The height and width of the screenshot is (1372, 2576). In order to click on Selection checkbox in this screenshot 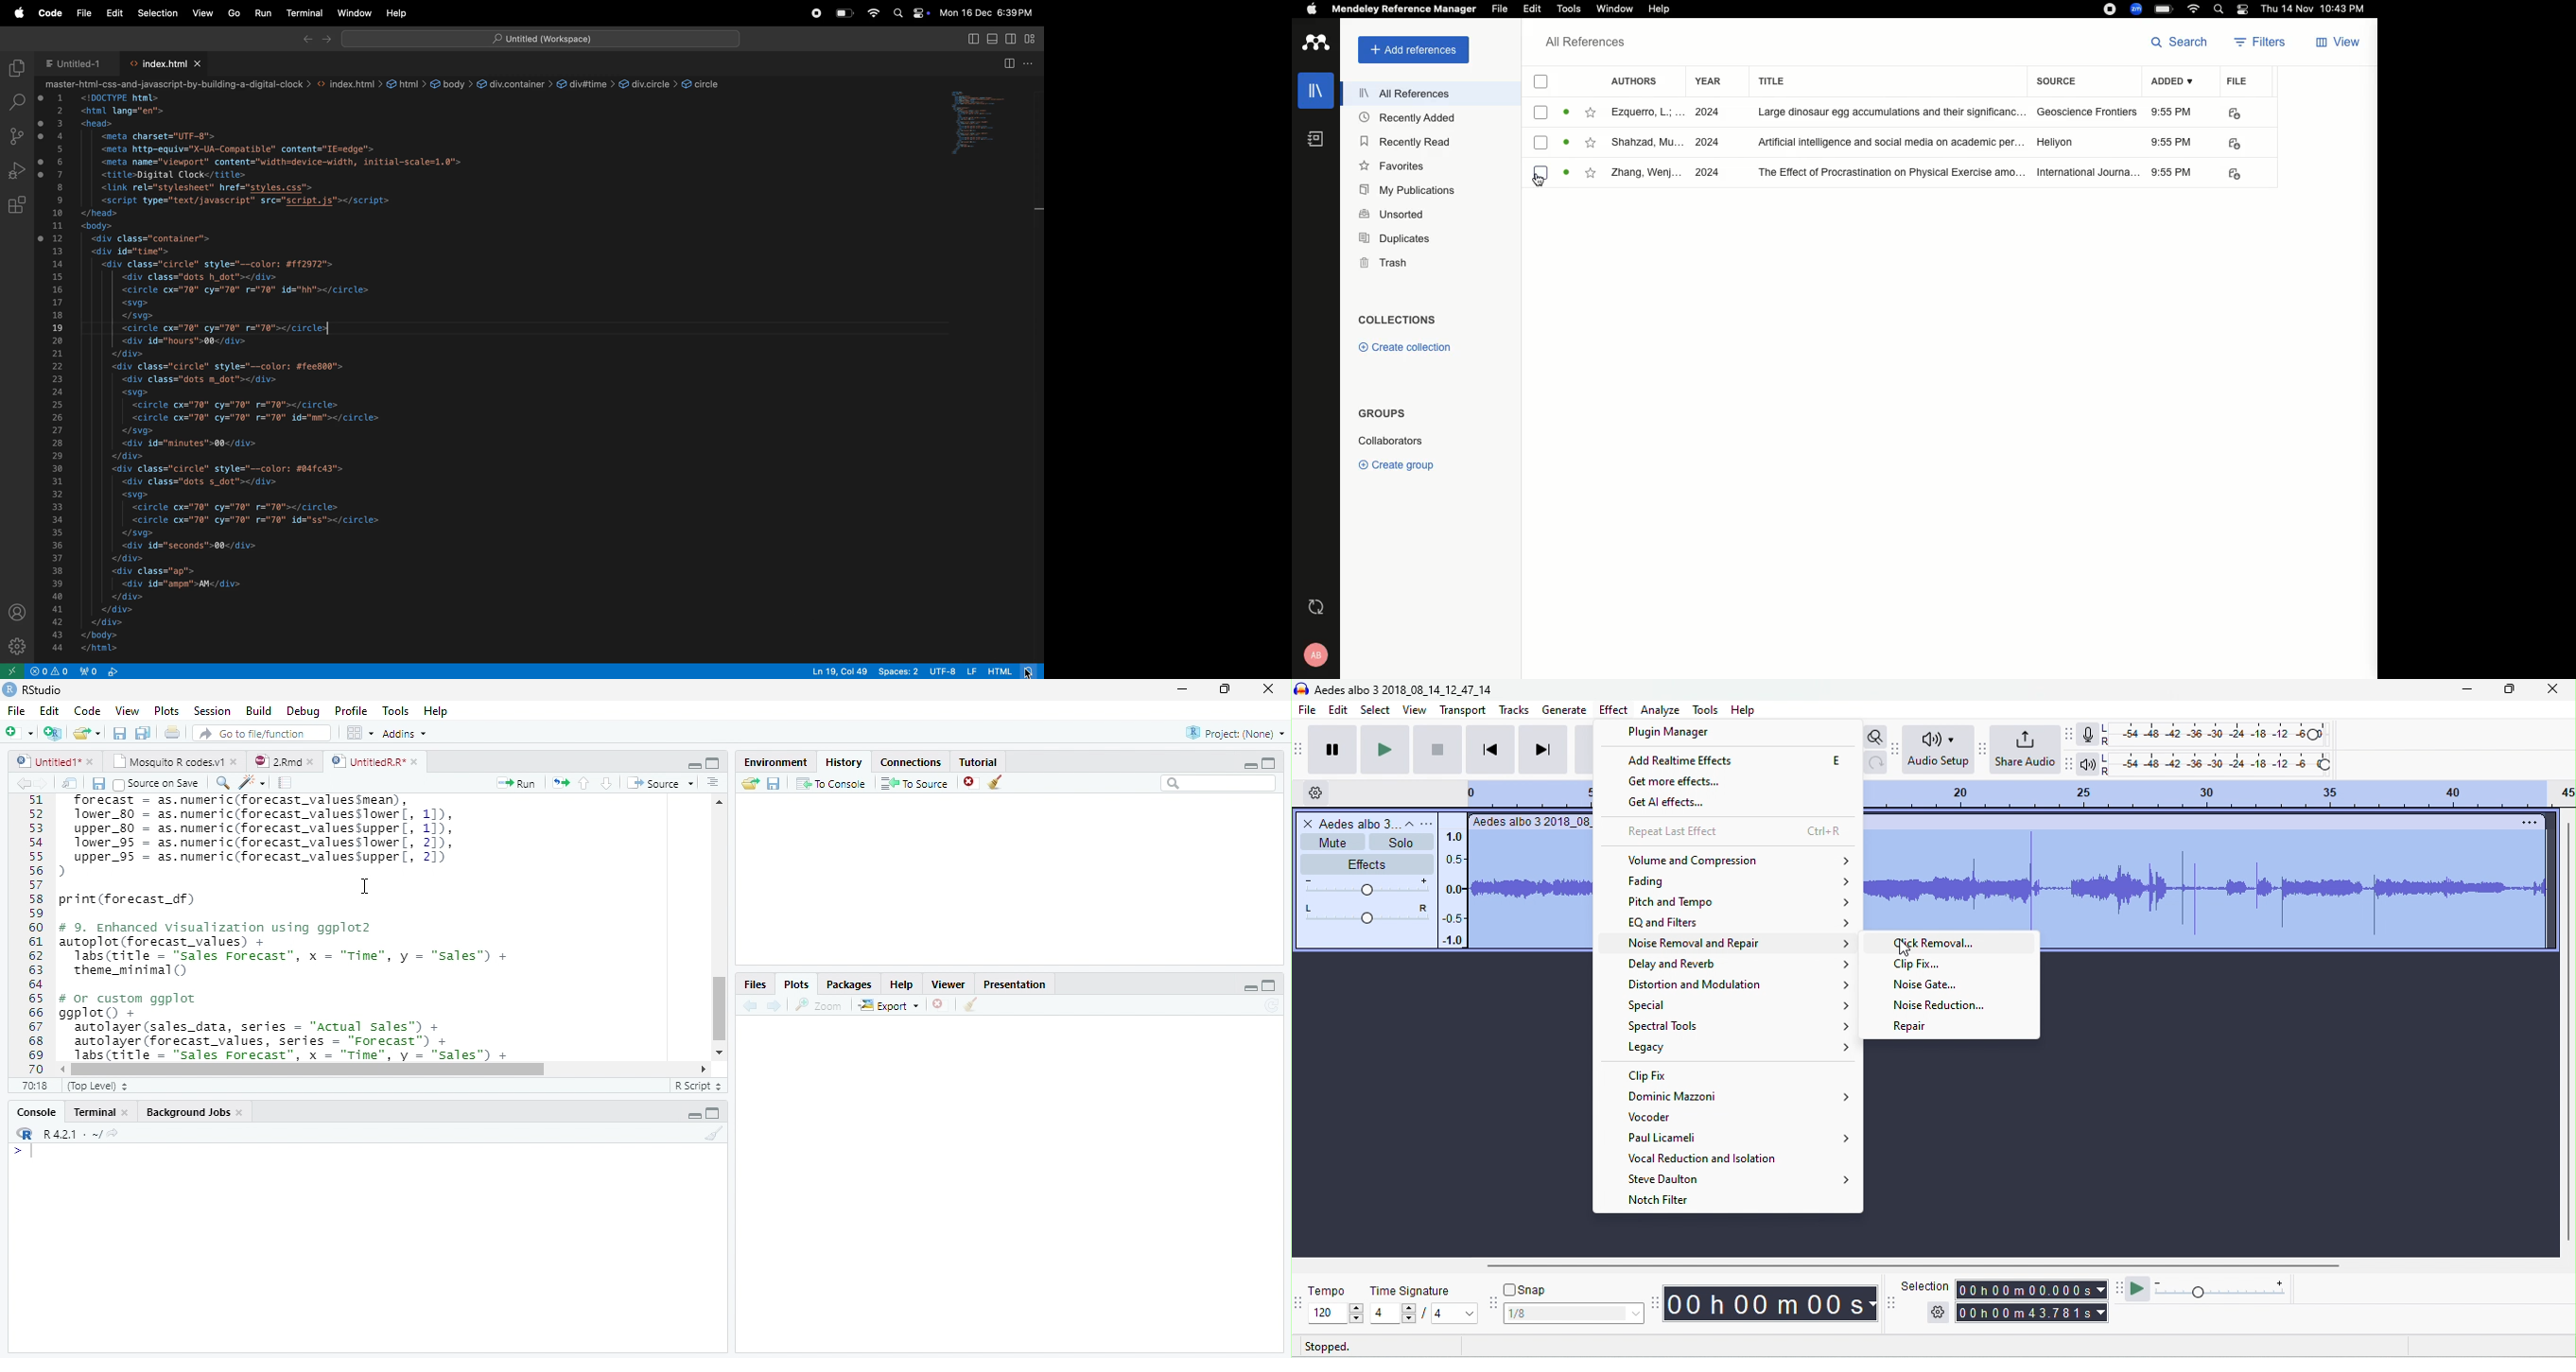, I will do `click(1542, 84)`.